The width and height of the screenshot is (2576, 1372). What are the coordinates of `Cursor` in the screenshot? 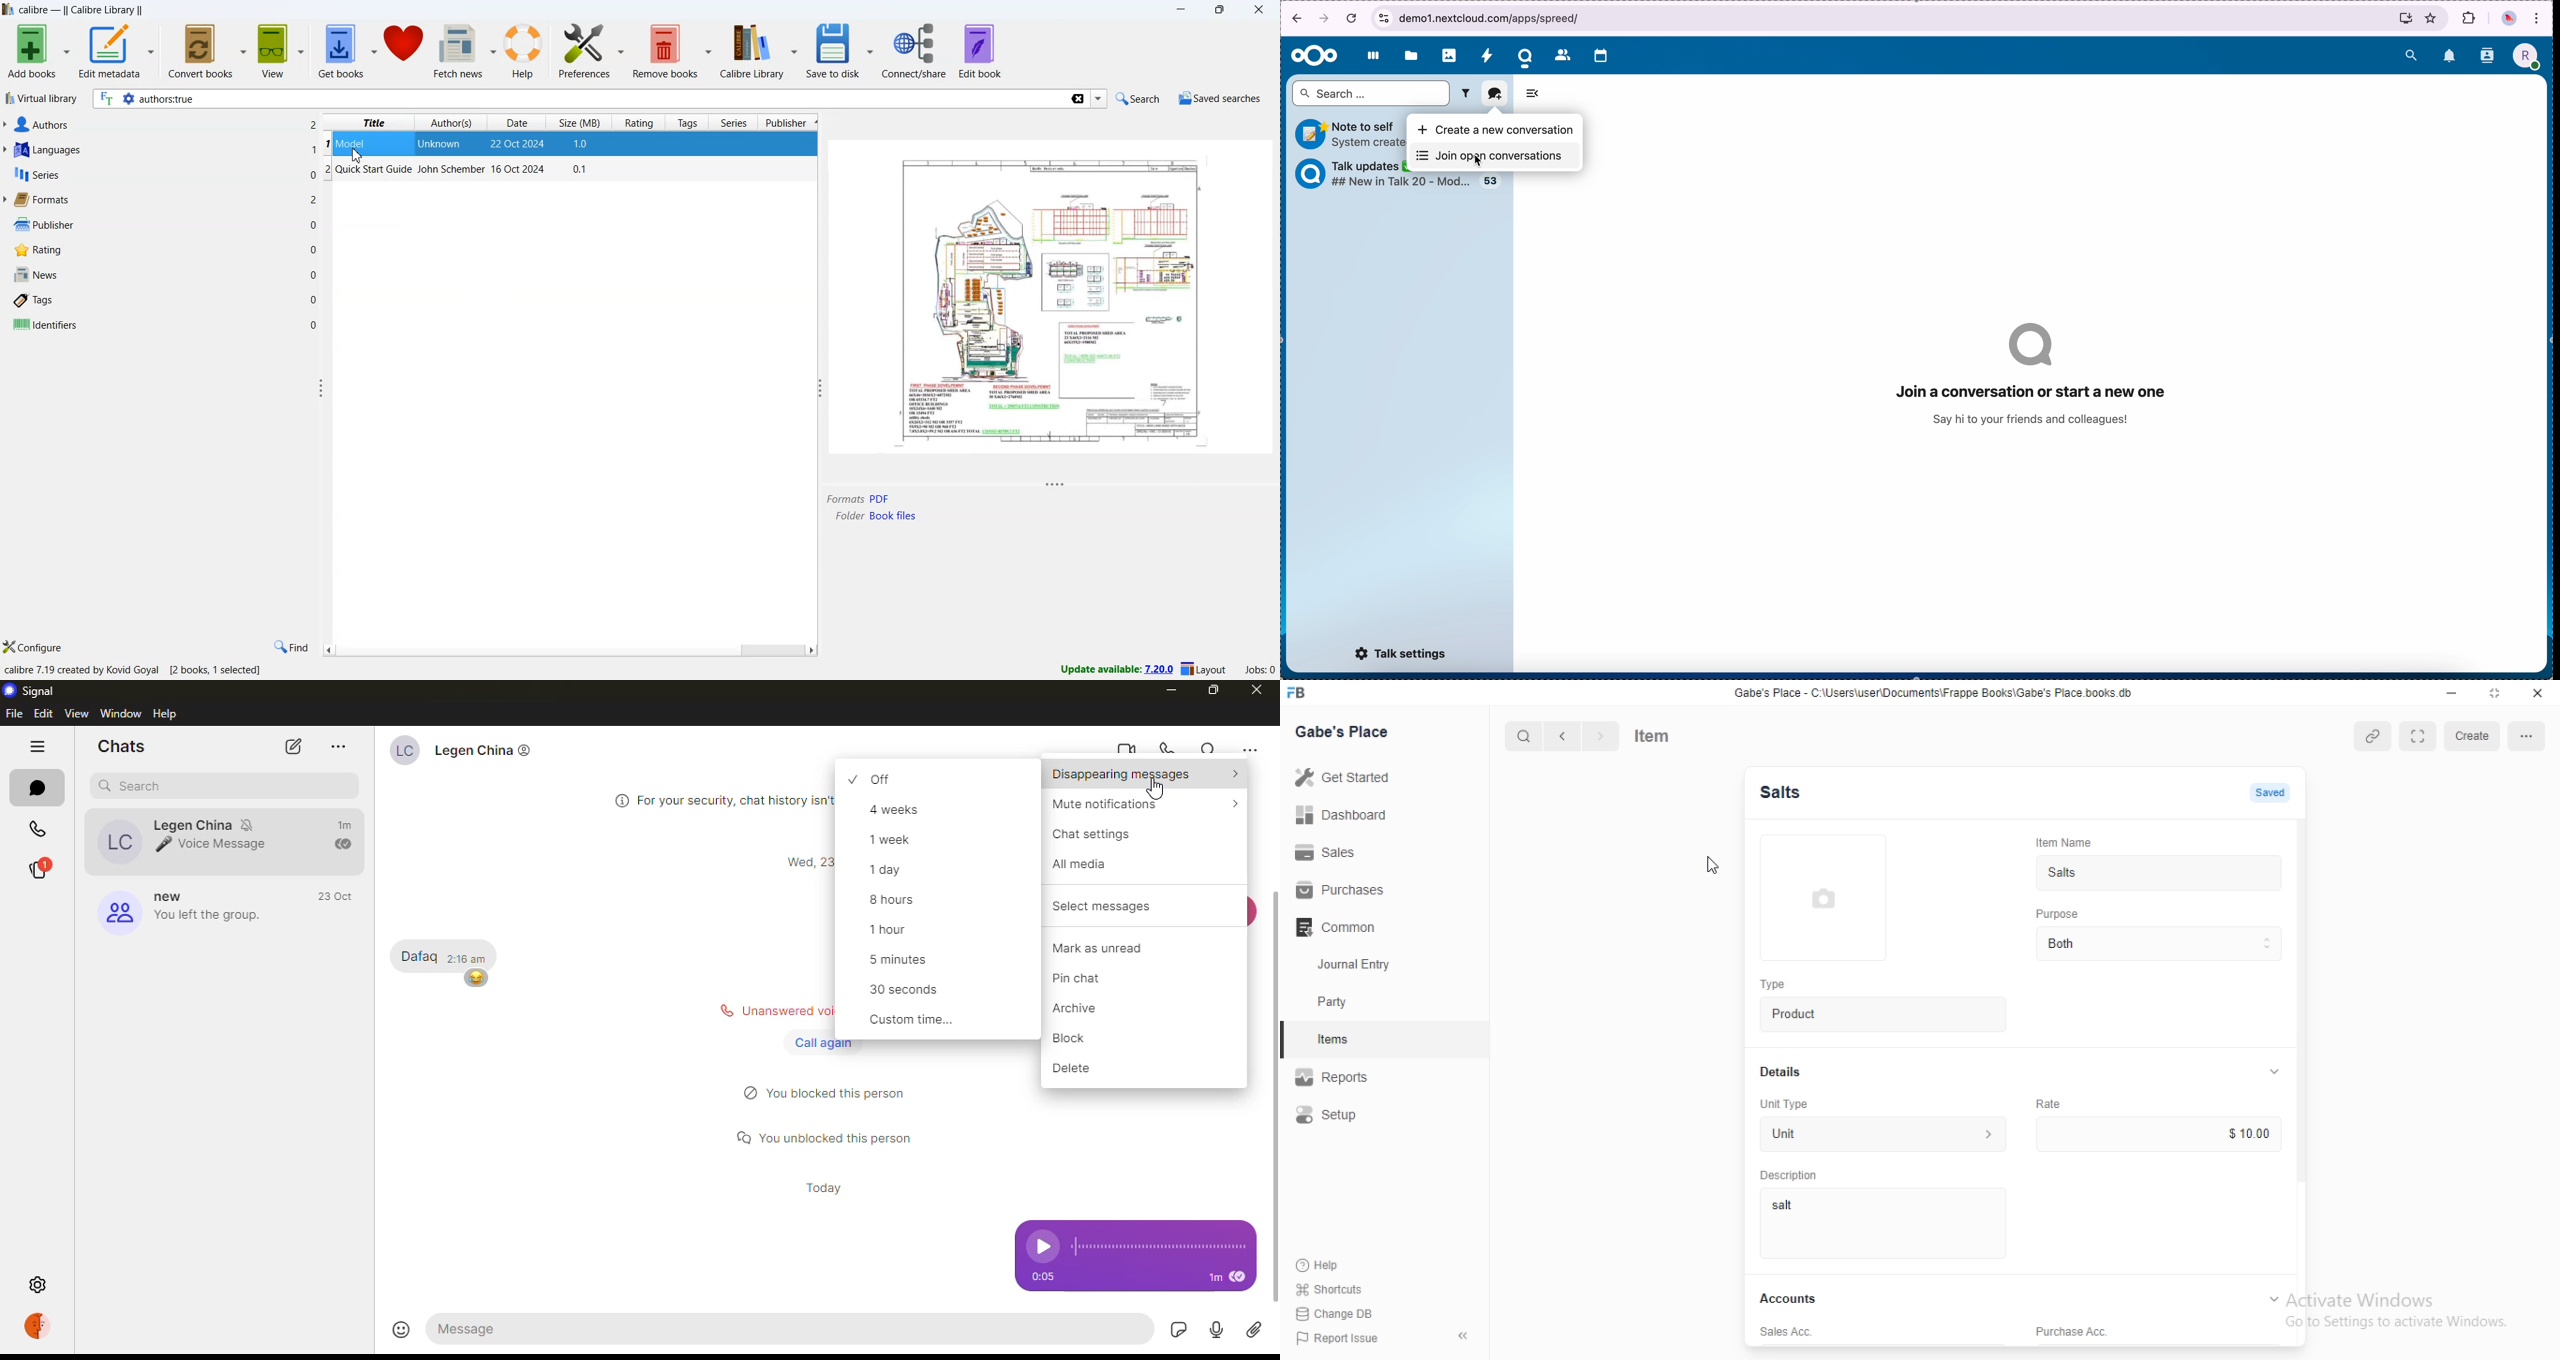 It's located at (356, 157).